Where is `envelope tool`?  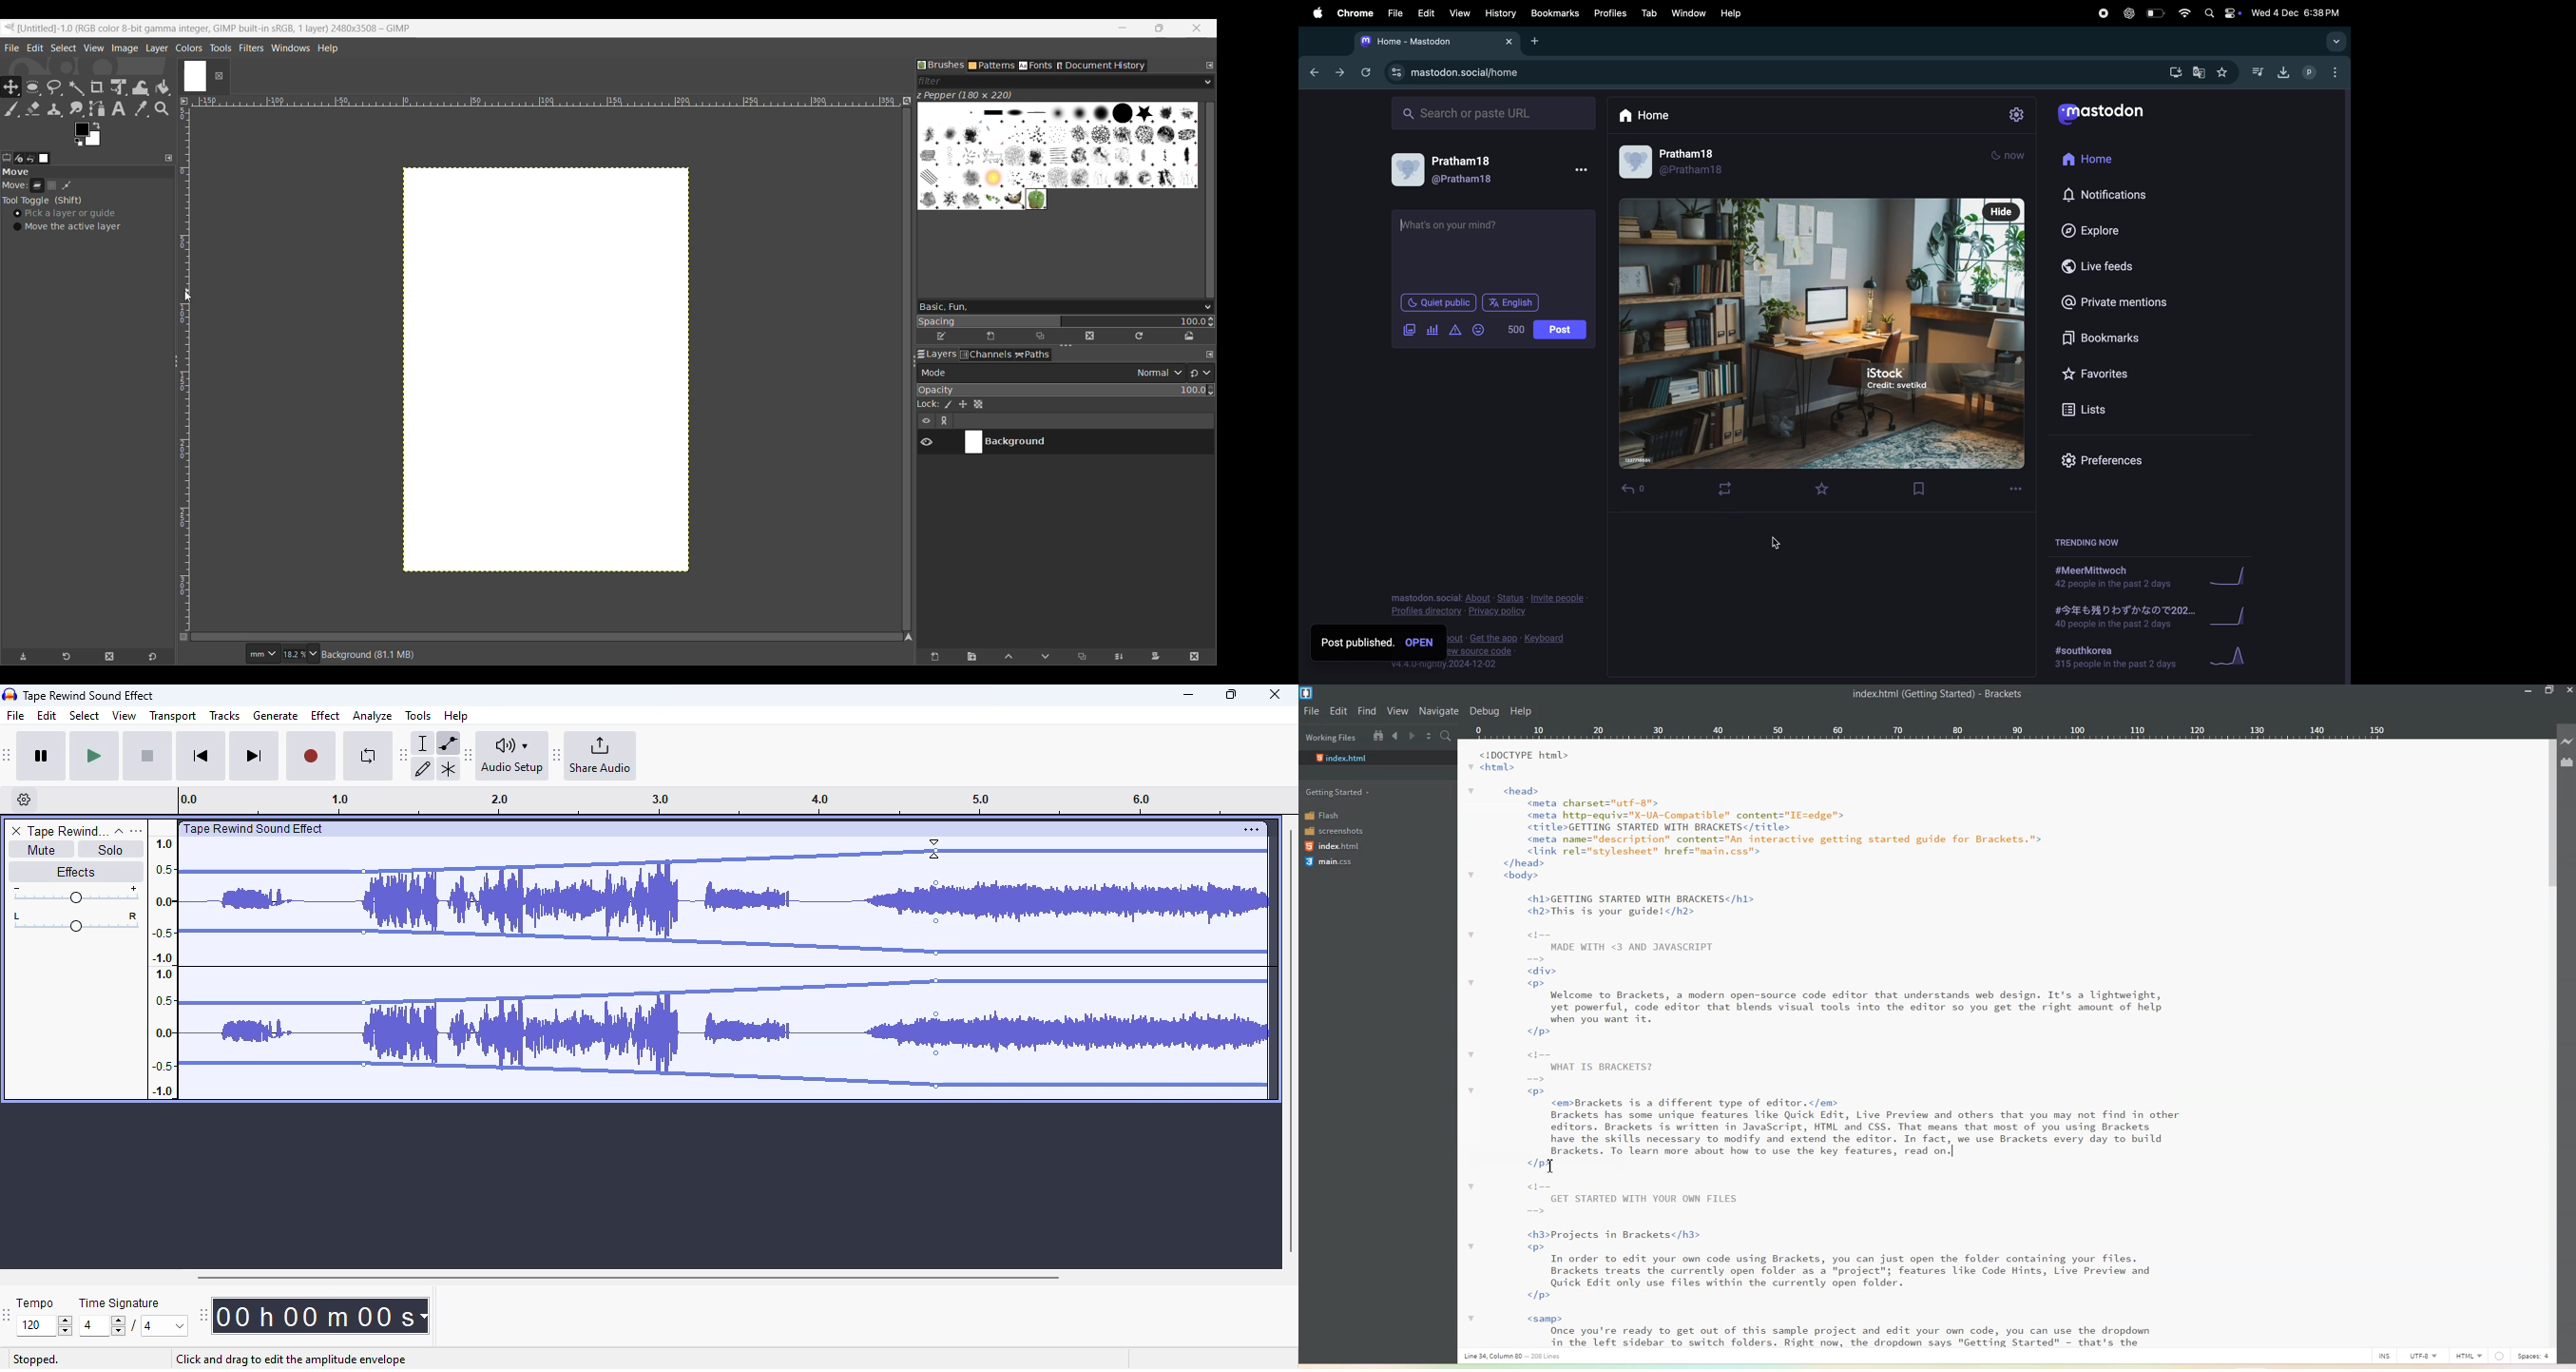
envelope tool is located at coordinates (448, 742).